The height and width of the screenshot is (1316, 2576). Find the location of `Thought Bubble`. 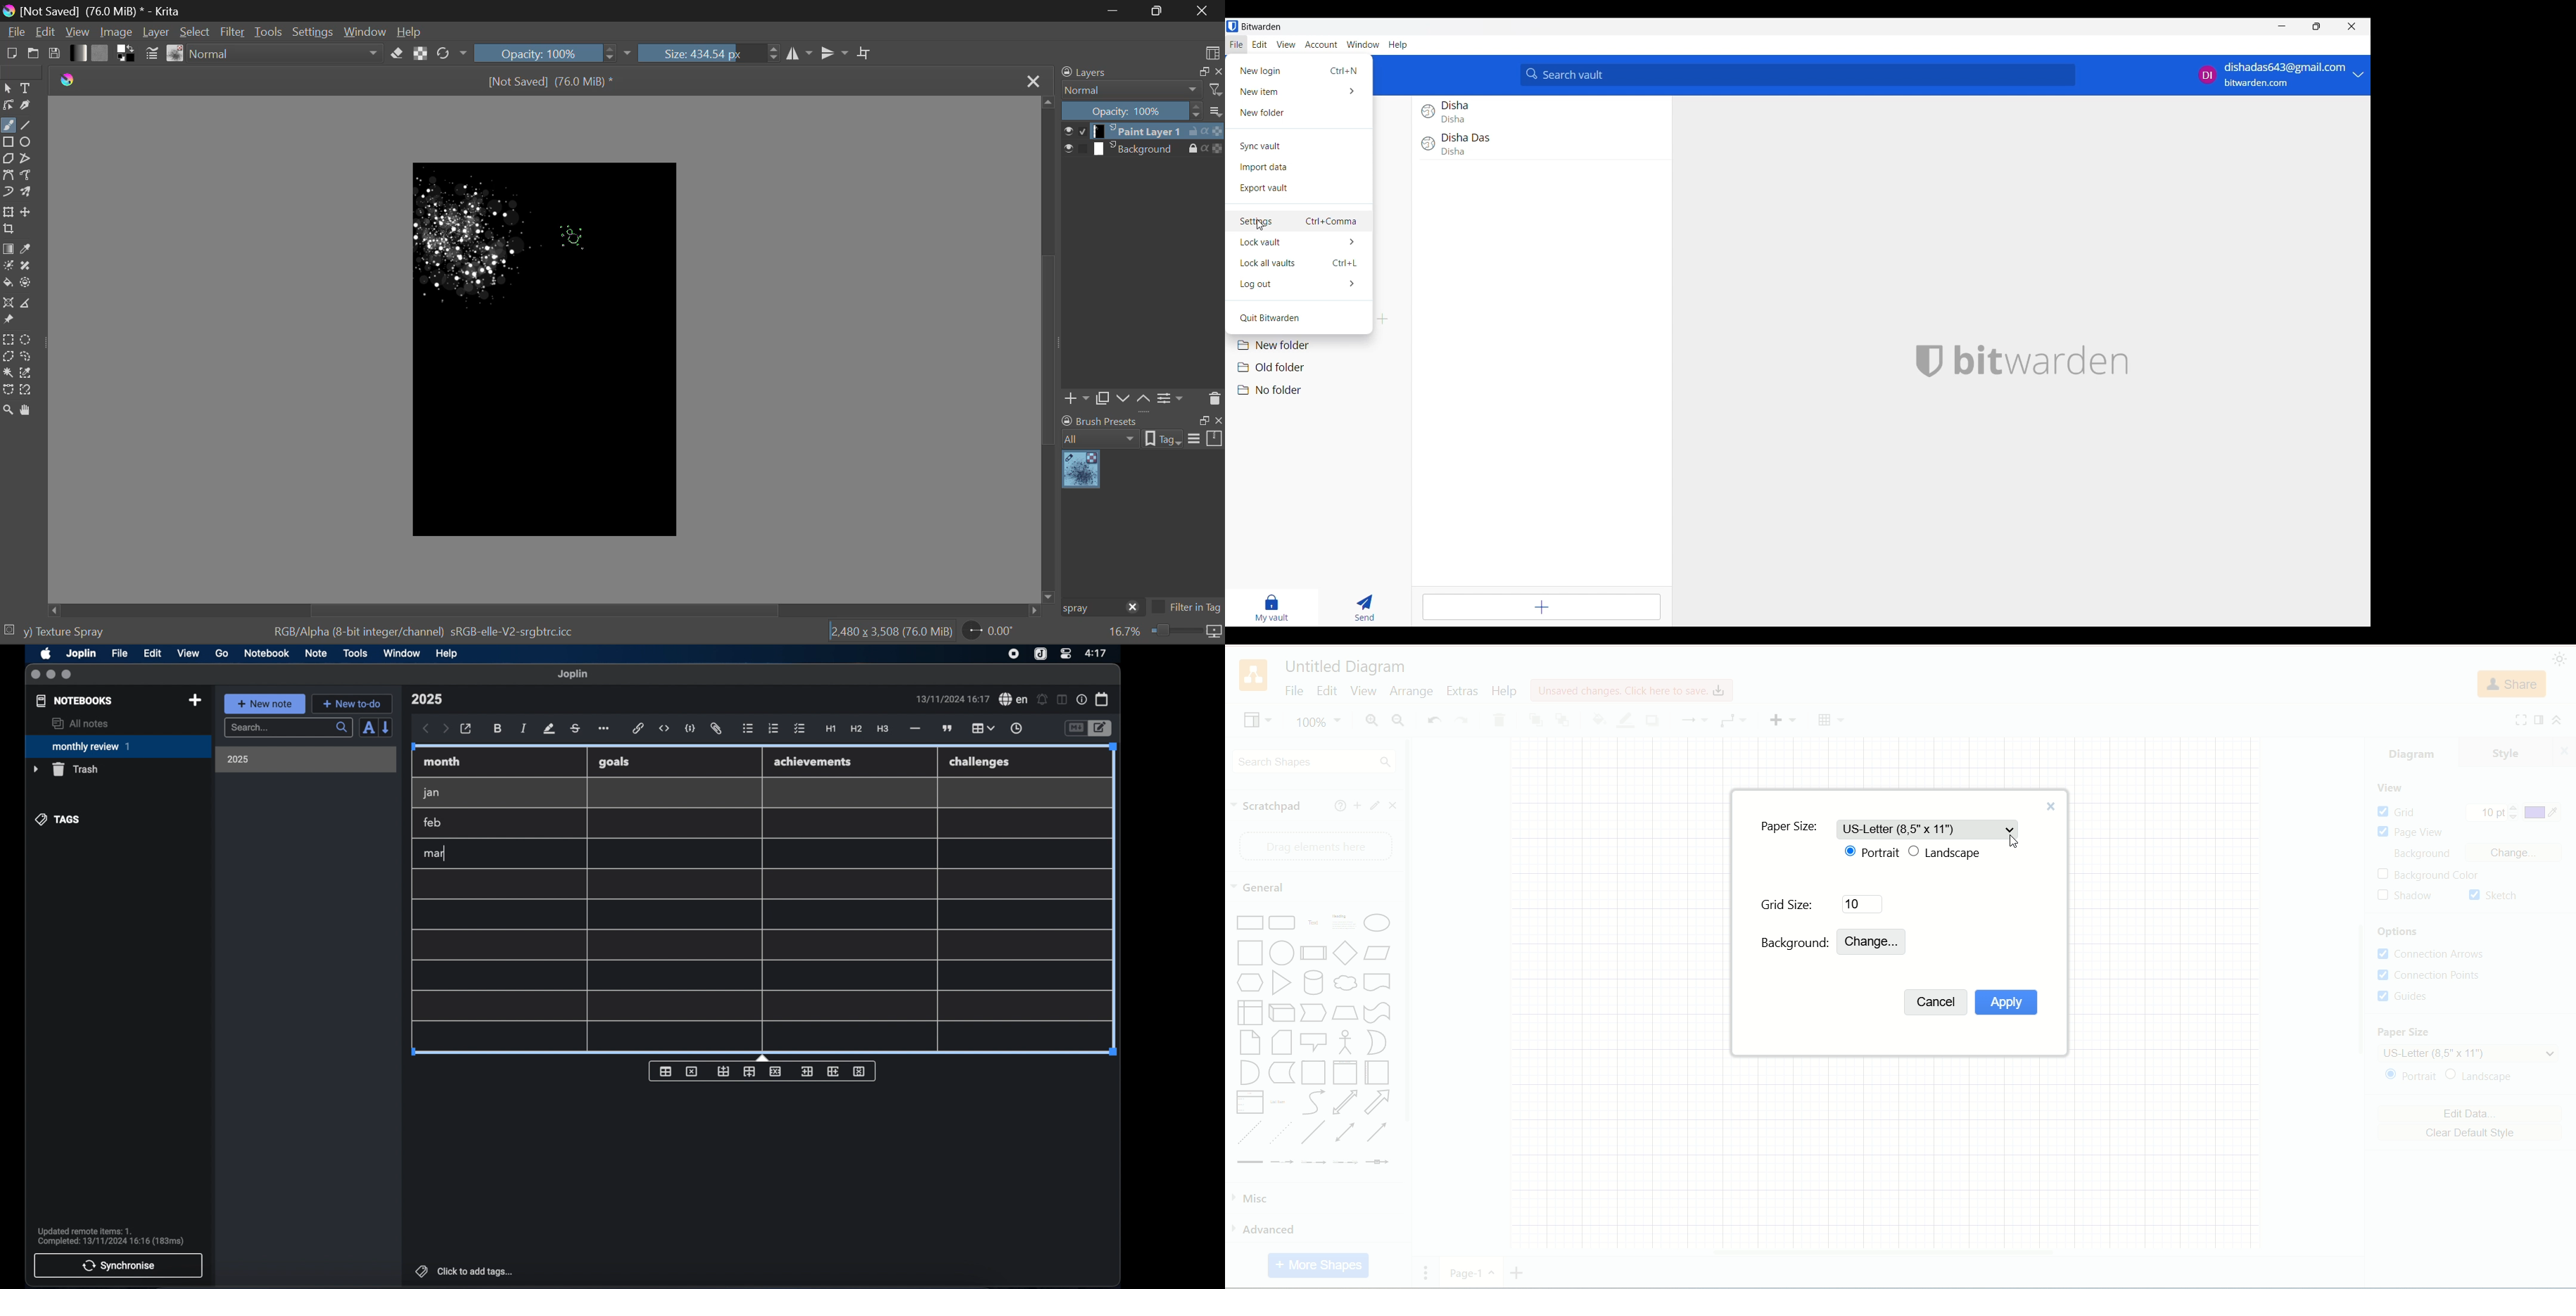

Thought Bubble is located at coordinates (1346, 984).